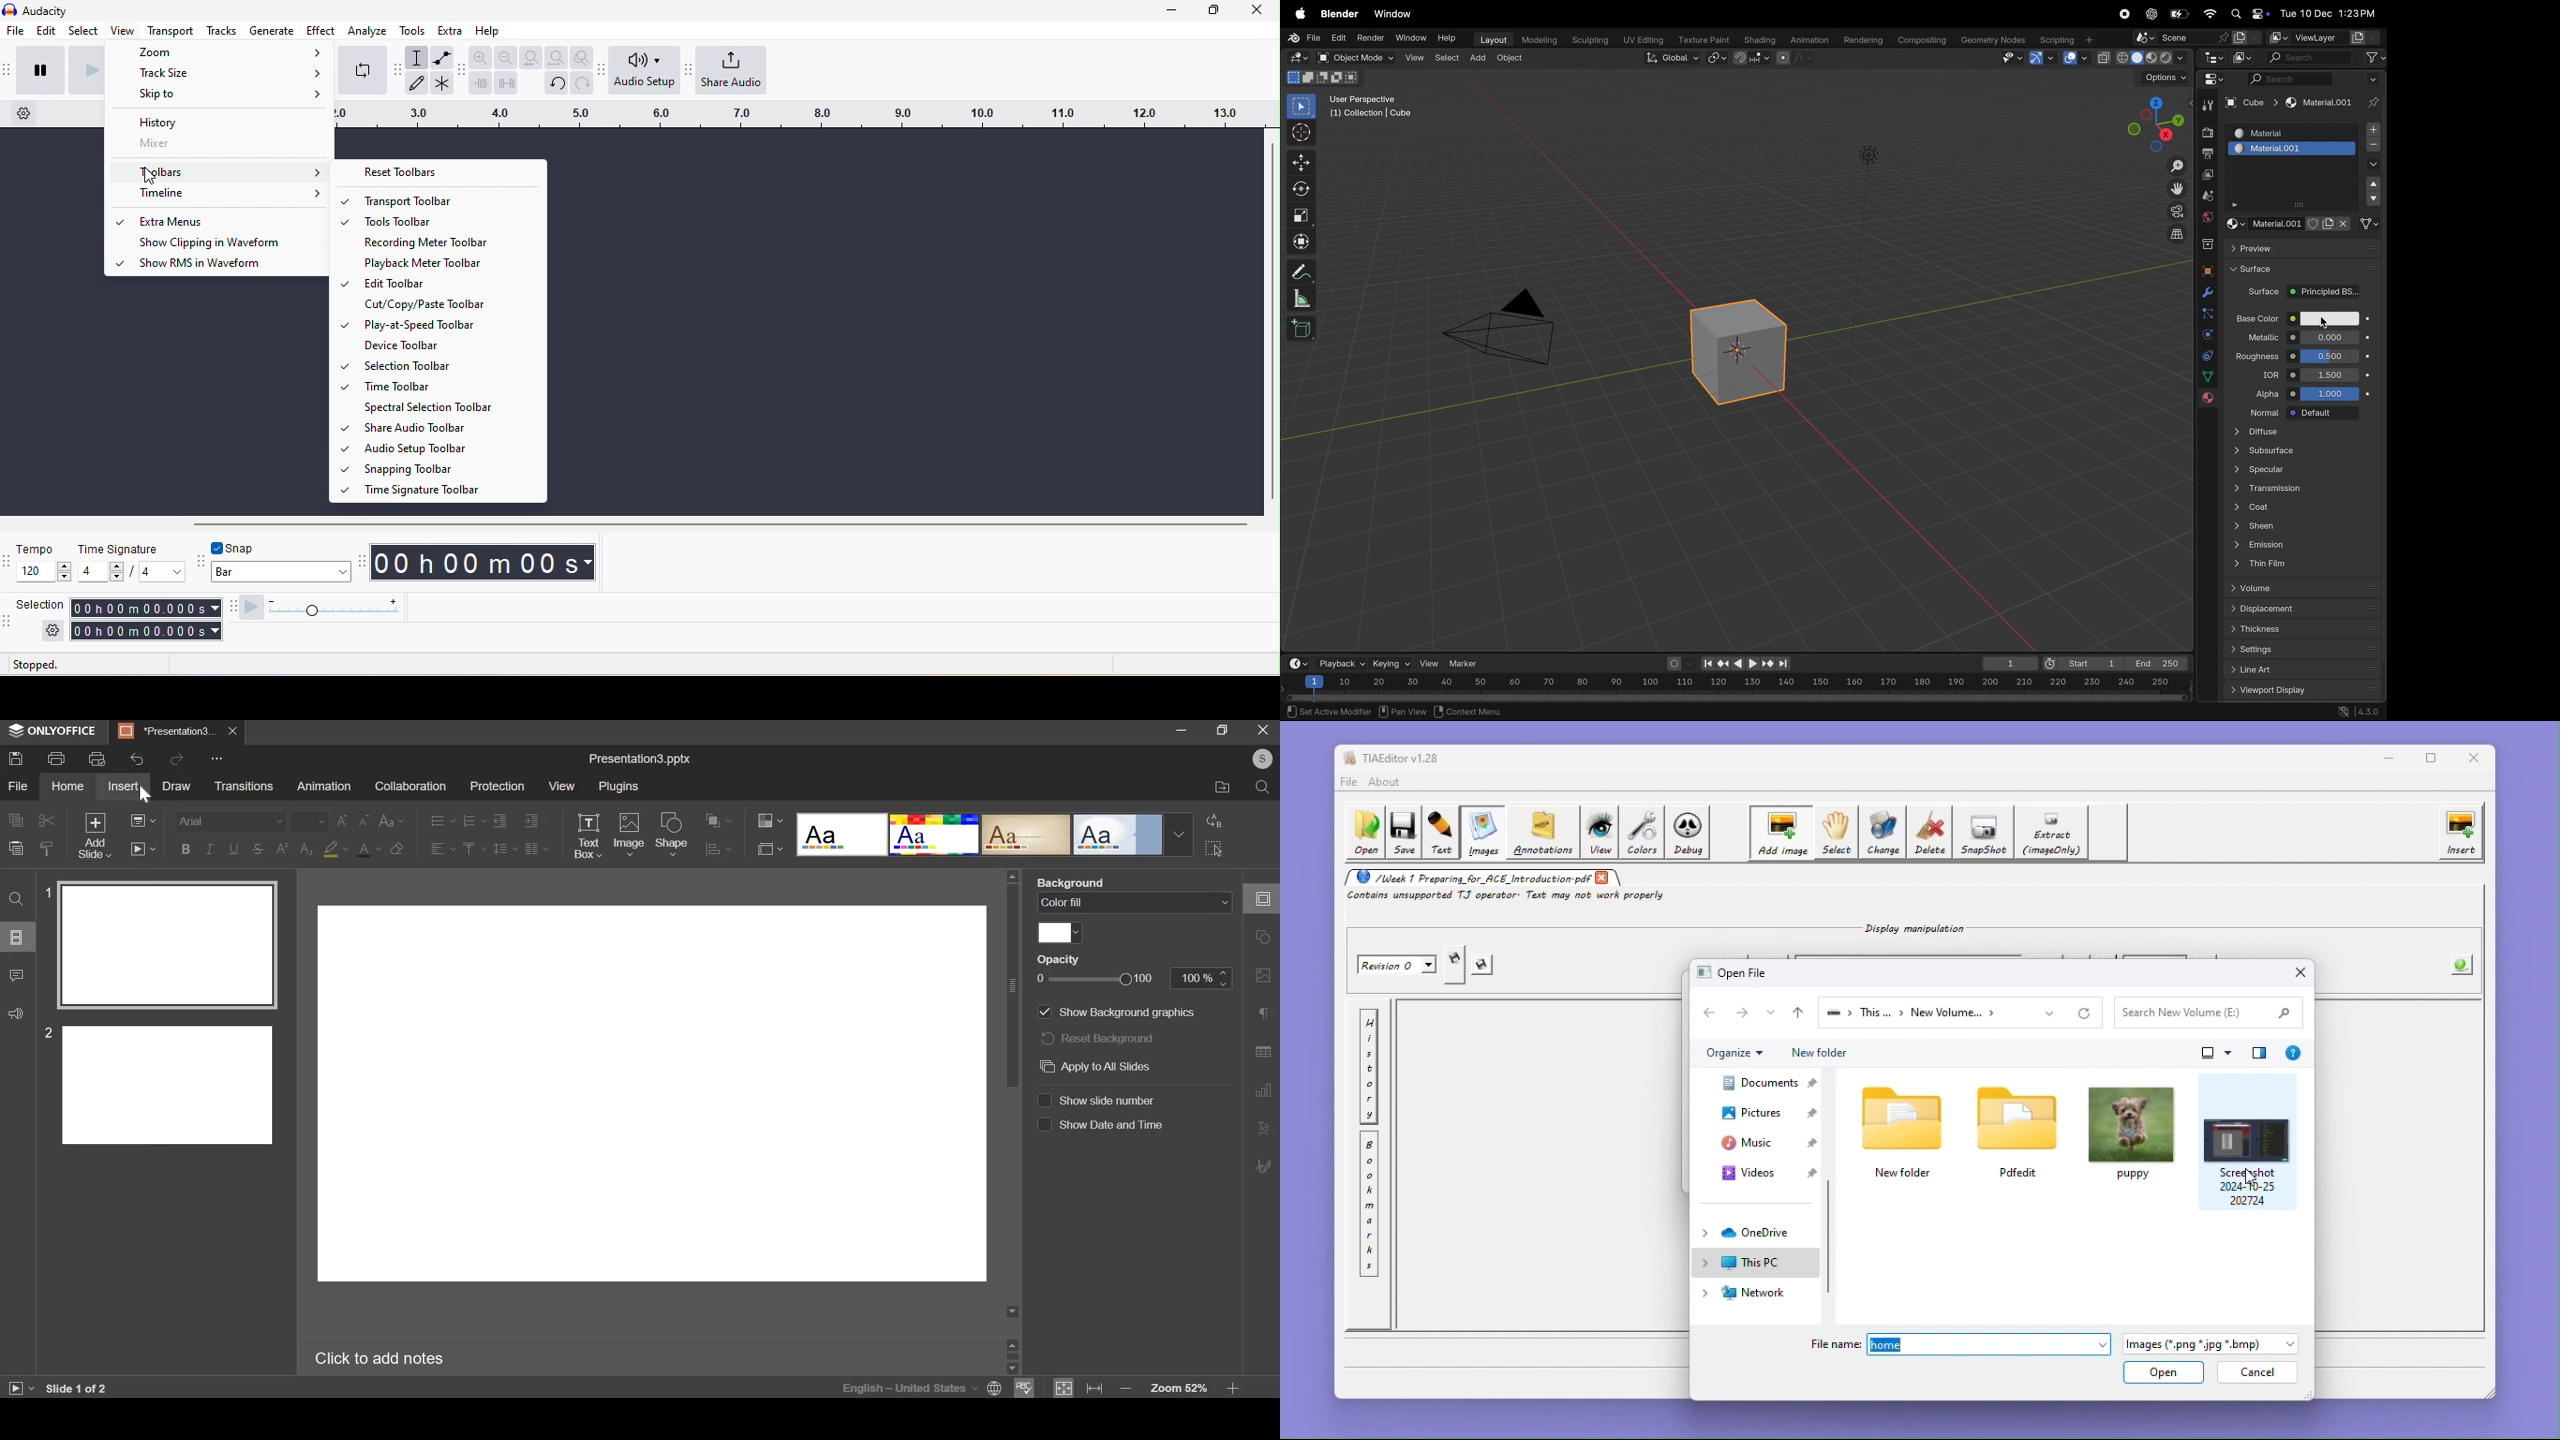 Image resolution: width=2576 pixels, height=1456 pixels. What do you see at coordinates (449, 241) in the screenshot?
I see `Recording metre toolbar` at bounding box center [449, 241].